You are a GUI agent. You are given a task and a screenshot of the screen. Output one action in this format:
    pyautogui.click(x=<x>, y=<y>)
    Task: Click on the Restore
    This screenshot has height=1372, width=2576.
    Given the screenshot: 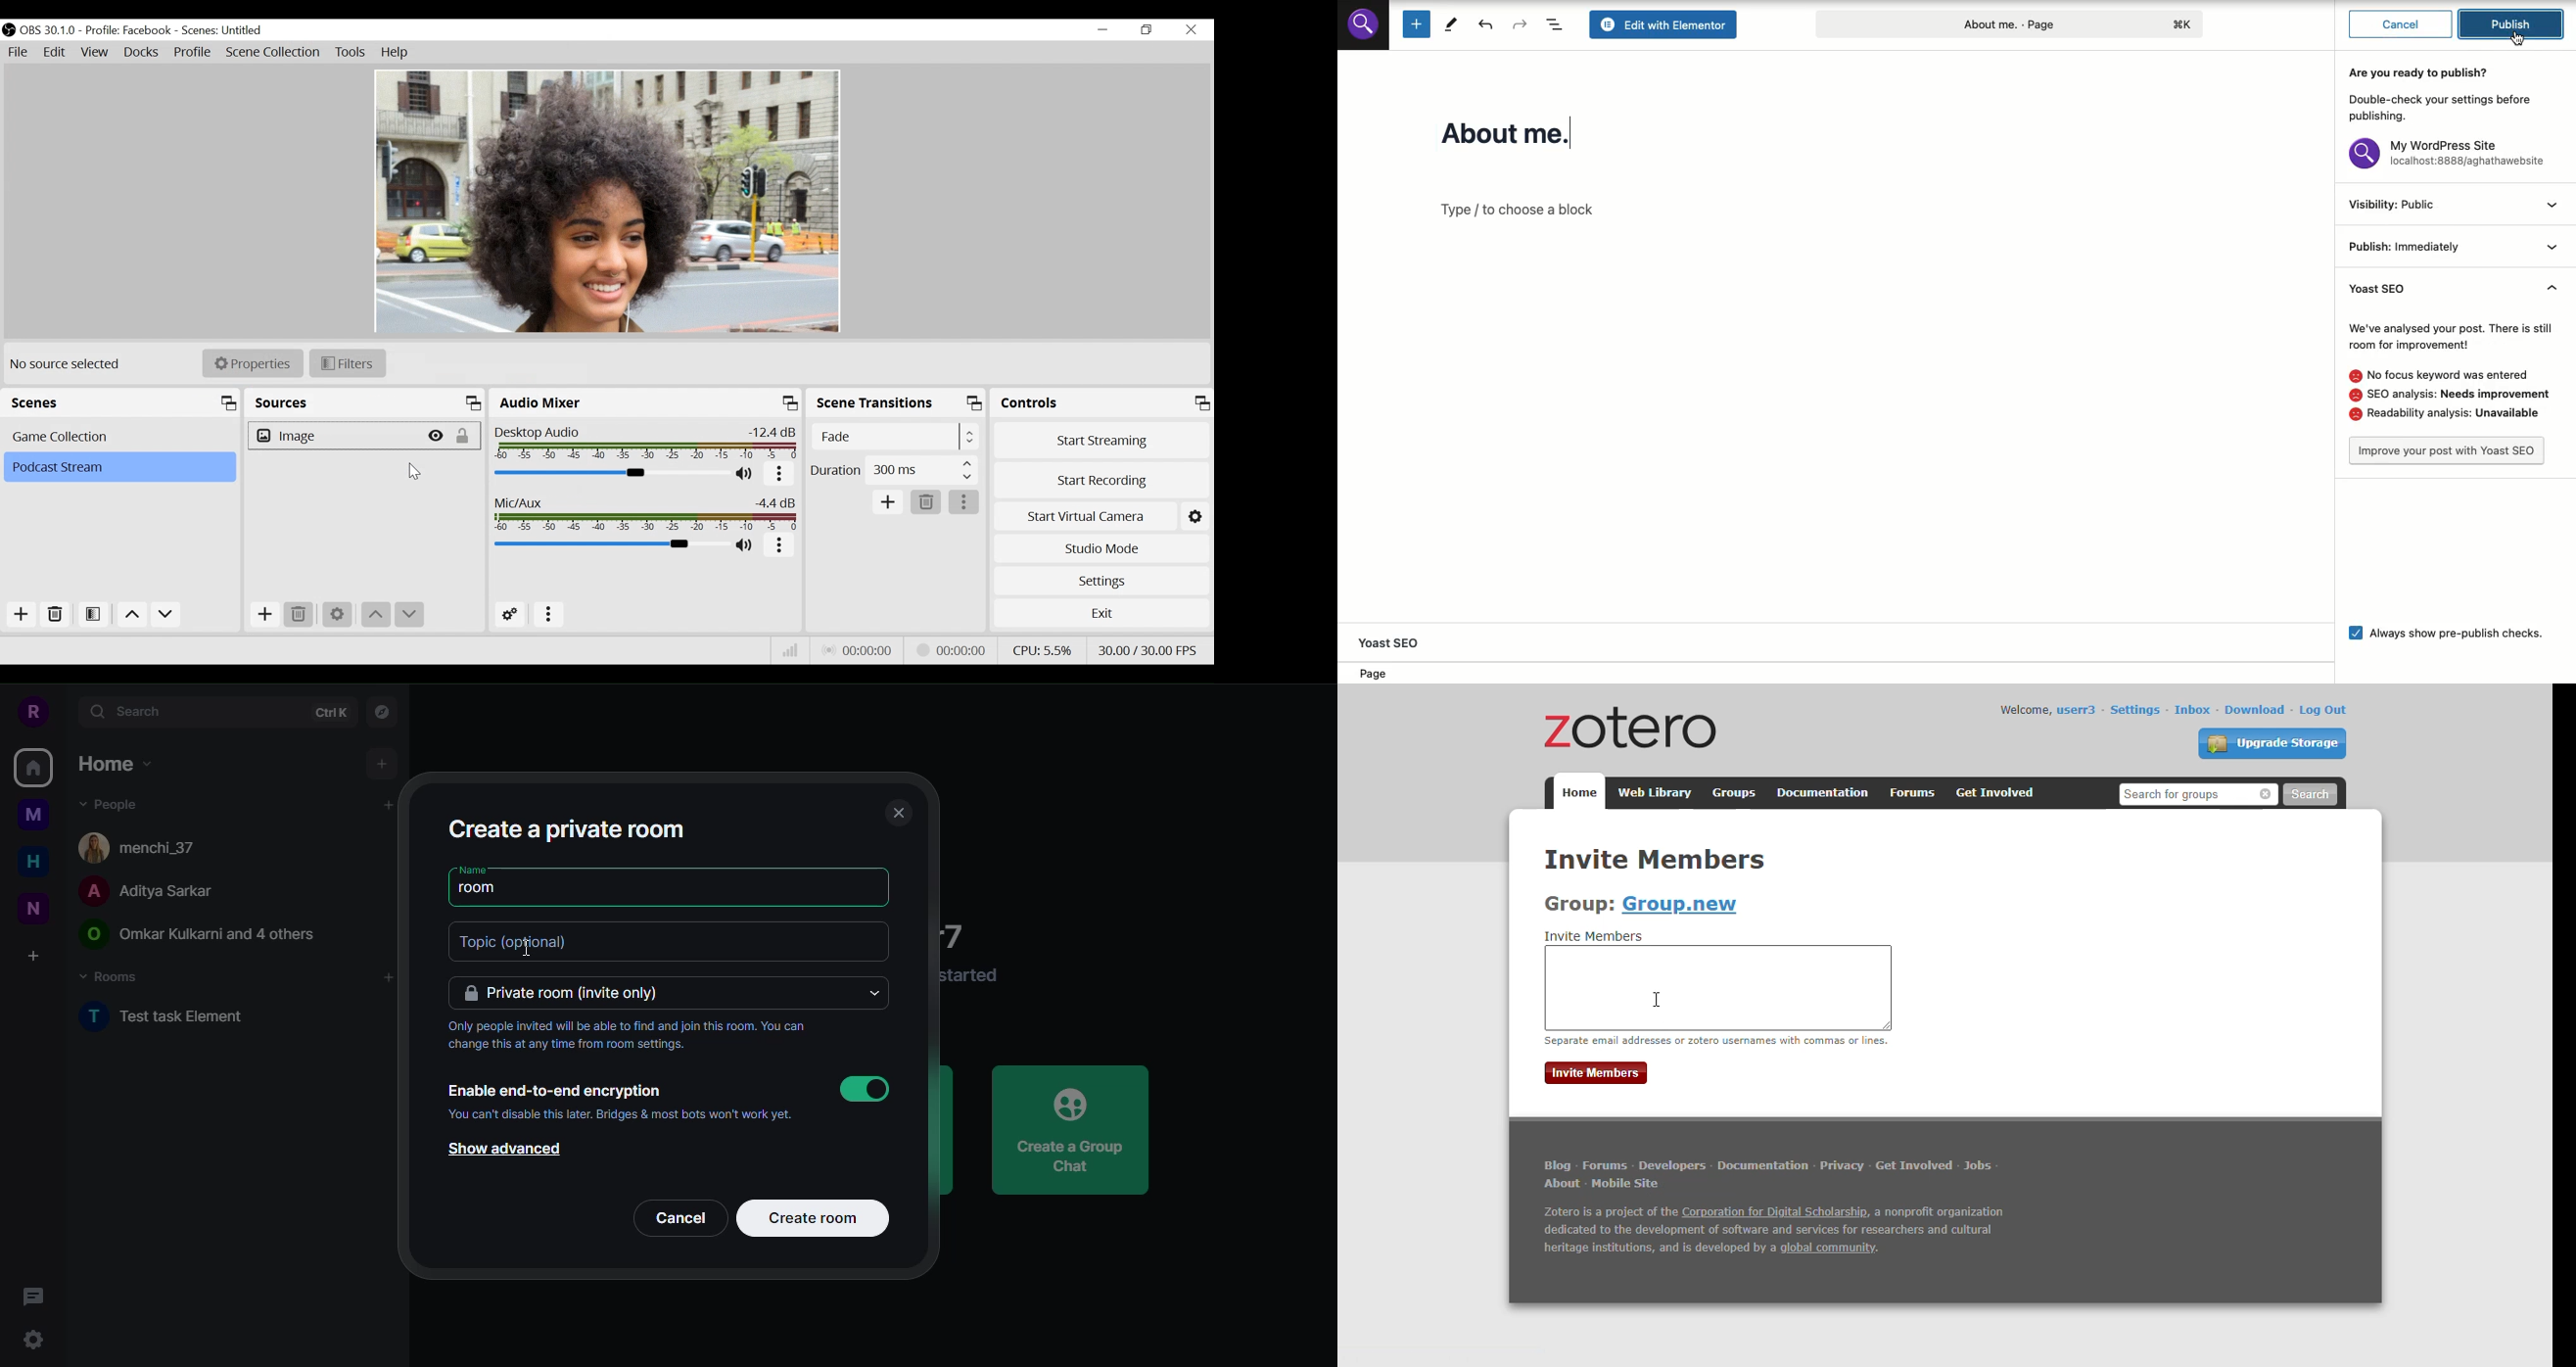 What is the action you would take?
    pyautogui.click(x=1147, y=30)
    